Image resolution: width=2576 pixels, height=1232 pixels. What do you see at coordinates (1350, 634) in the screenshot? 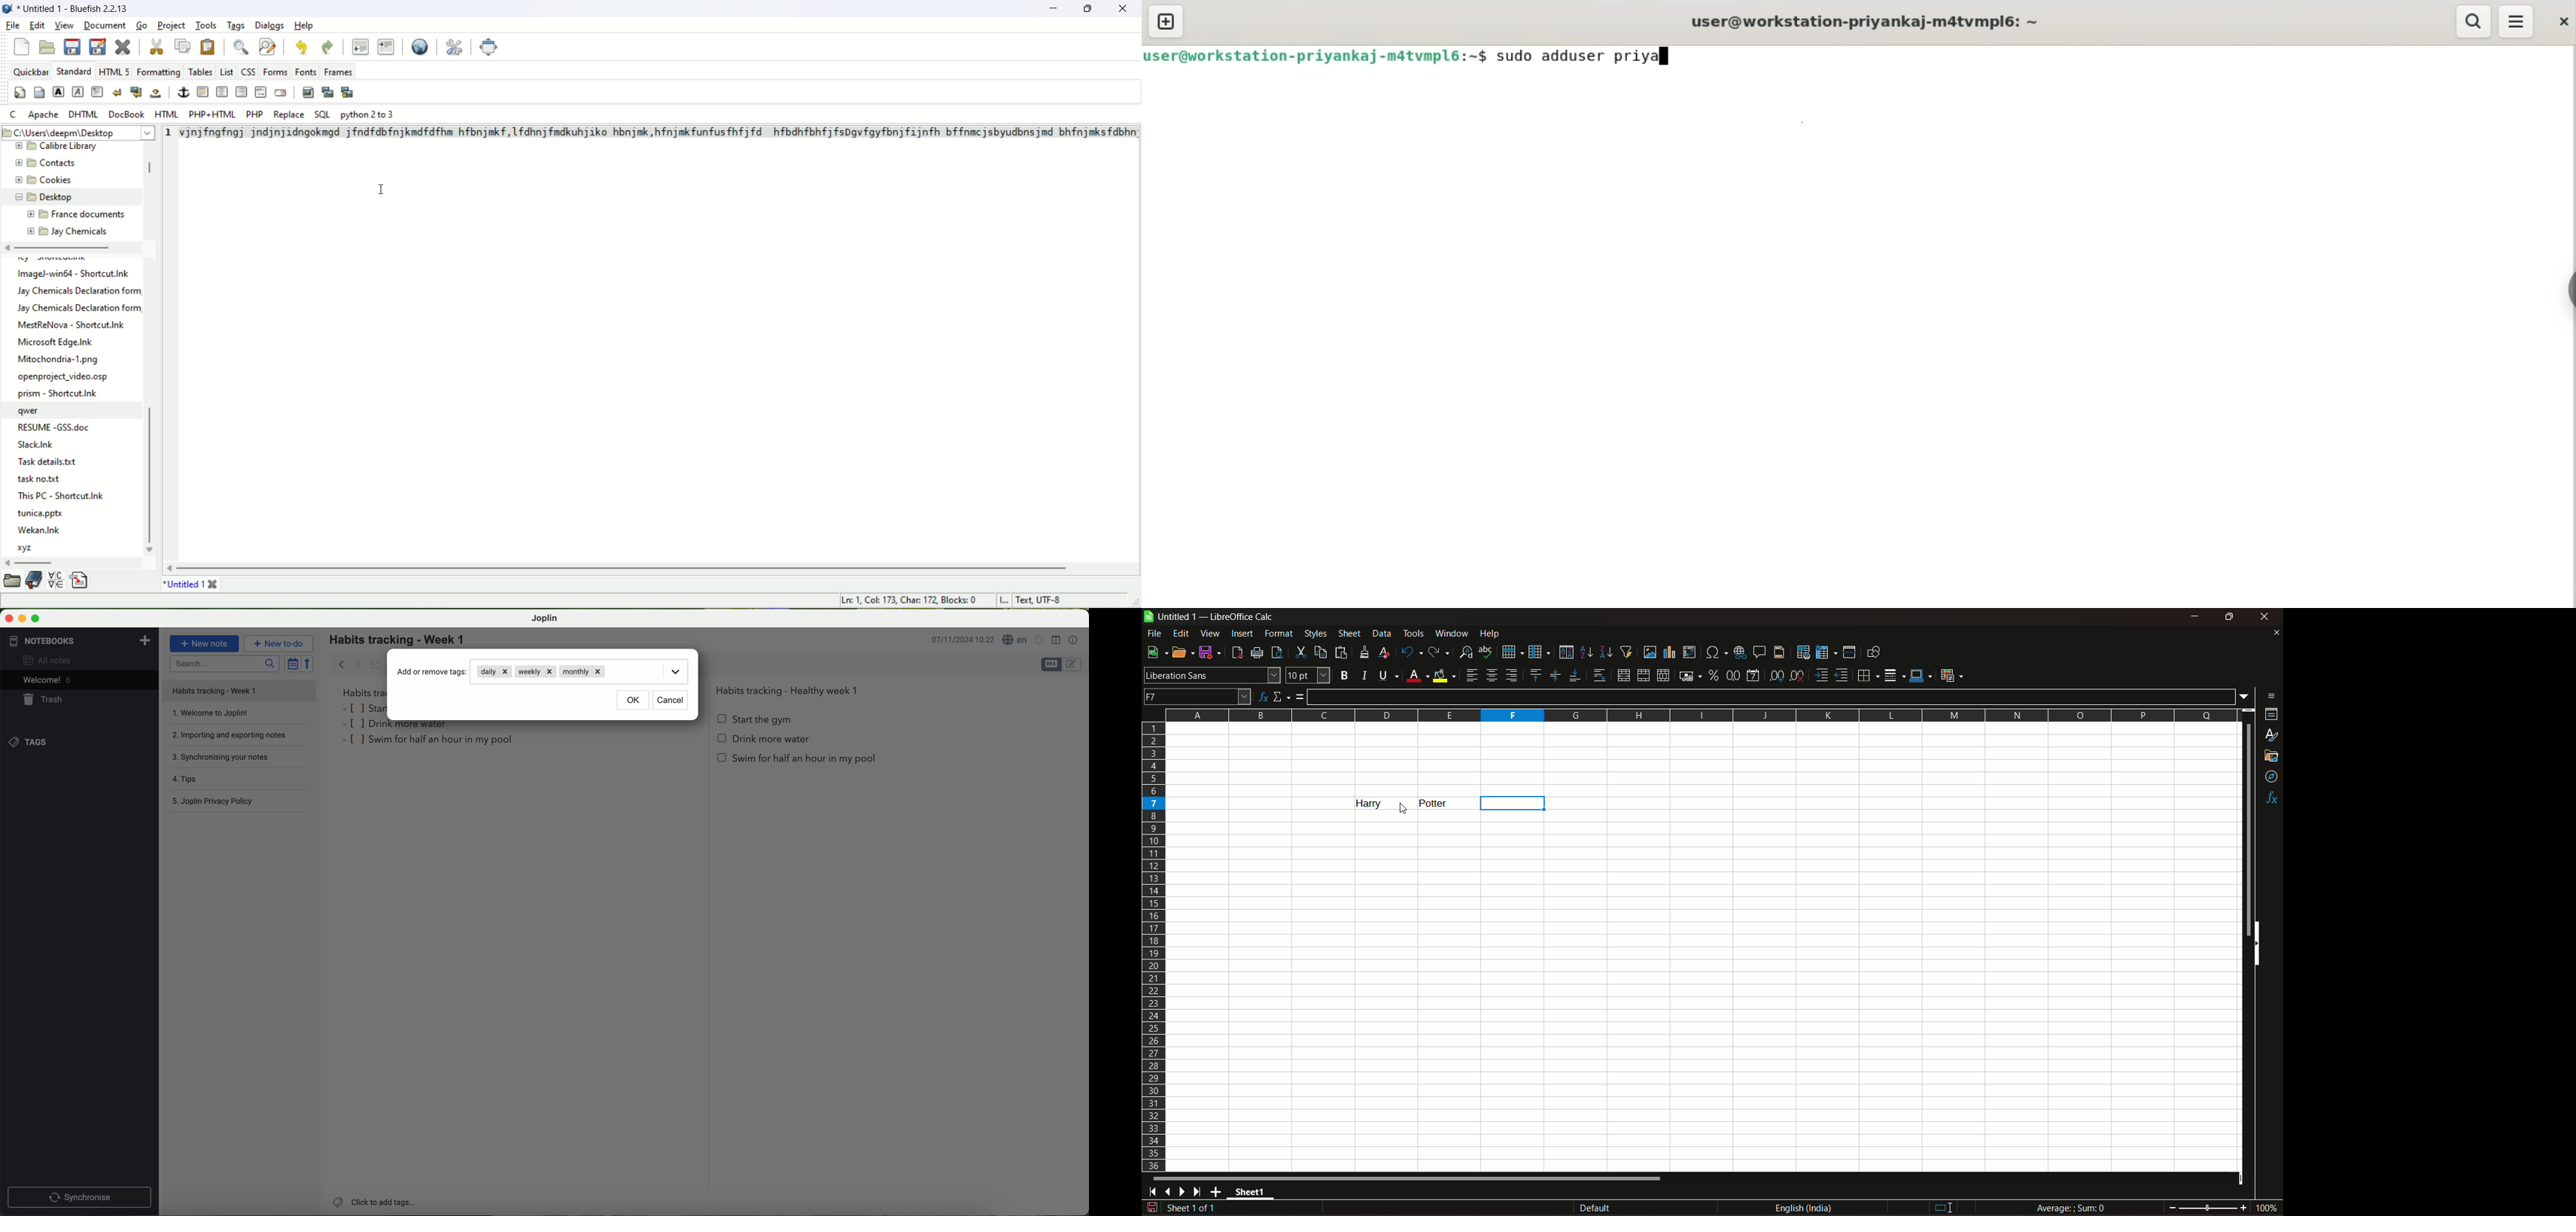
I see `sheet` at bounding box center [1350, 634].